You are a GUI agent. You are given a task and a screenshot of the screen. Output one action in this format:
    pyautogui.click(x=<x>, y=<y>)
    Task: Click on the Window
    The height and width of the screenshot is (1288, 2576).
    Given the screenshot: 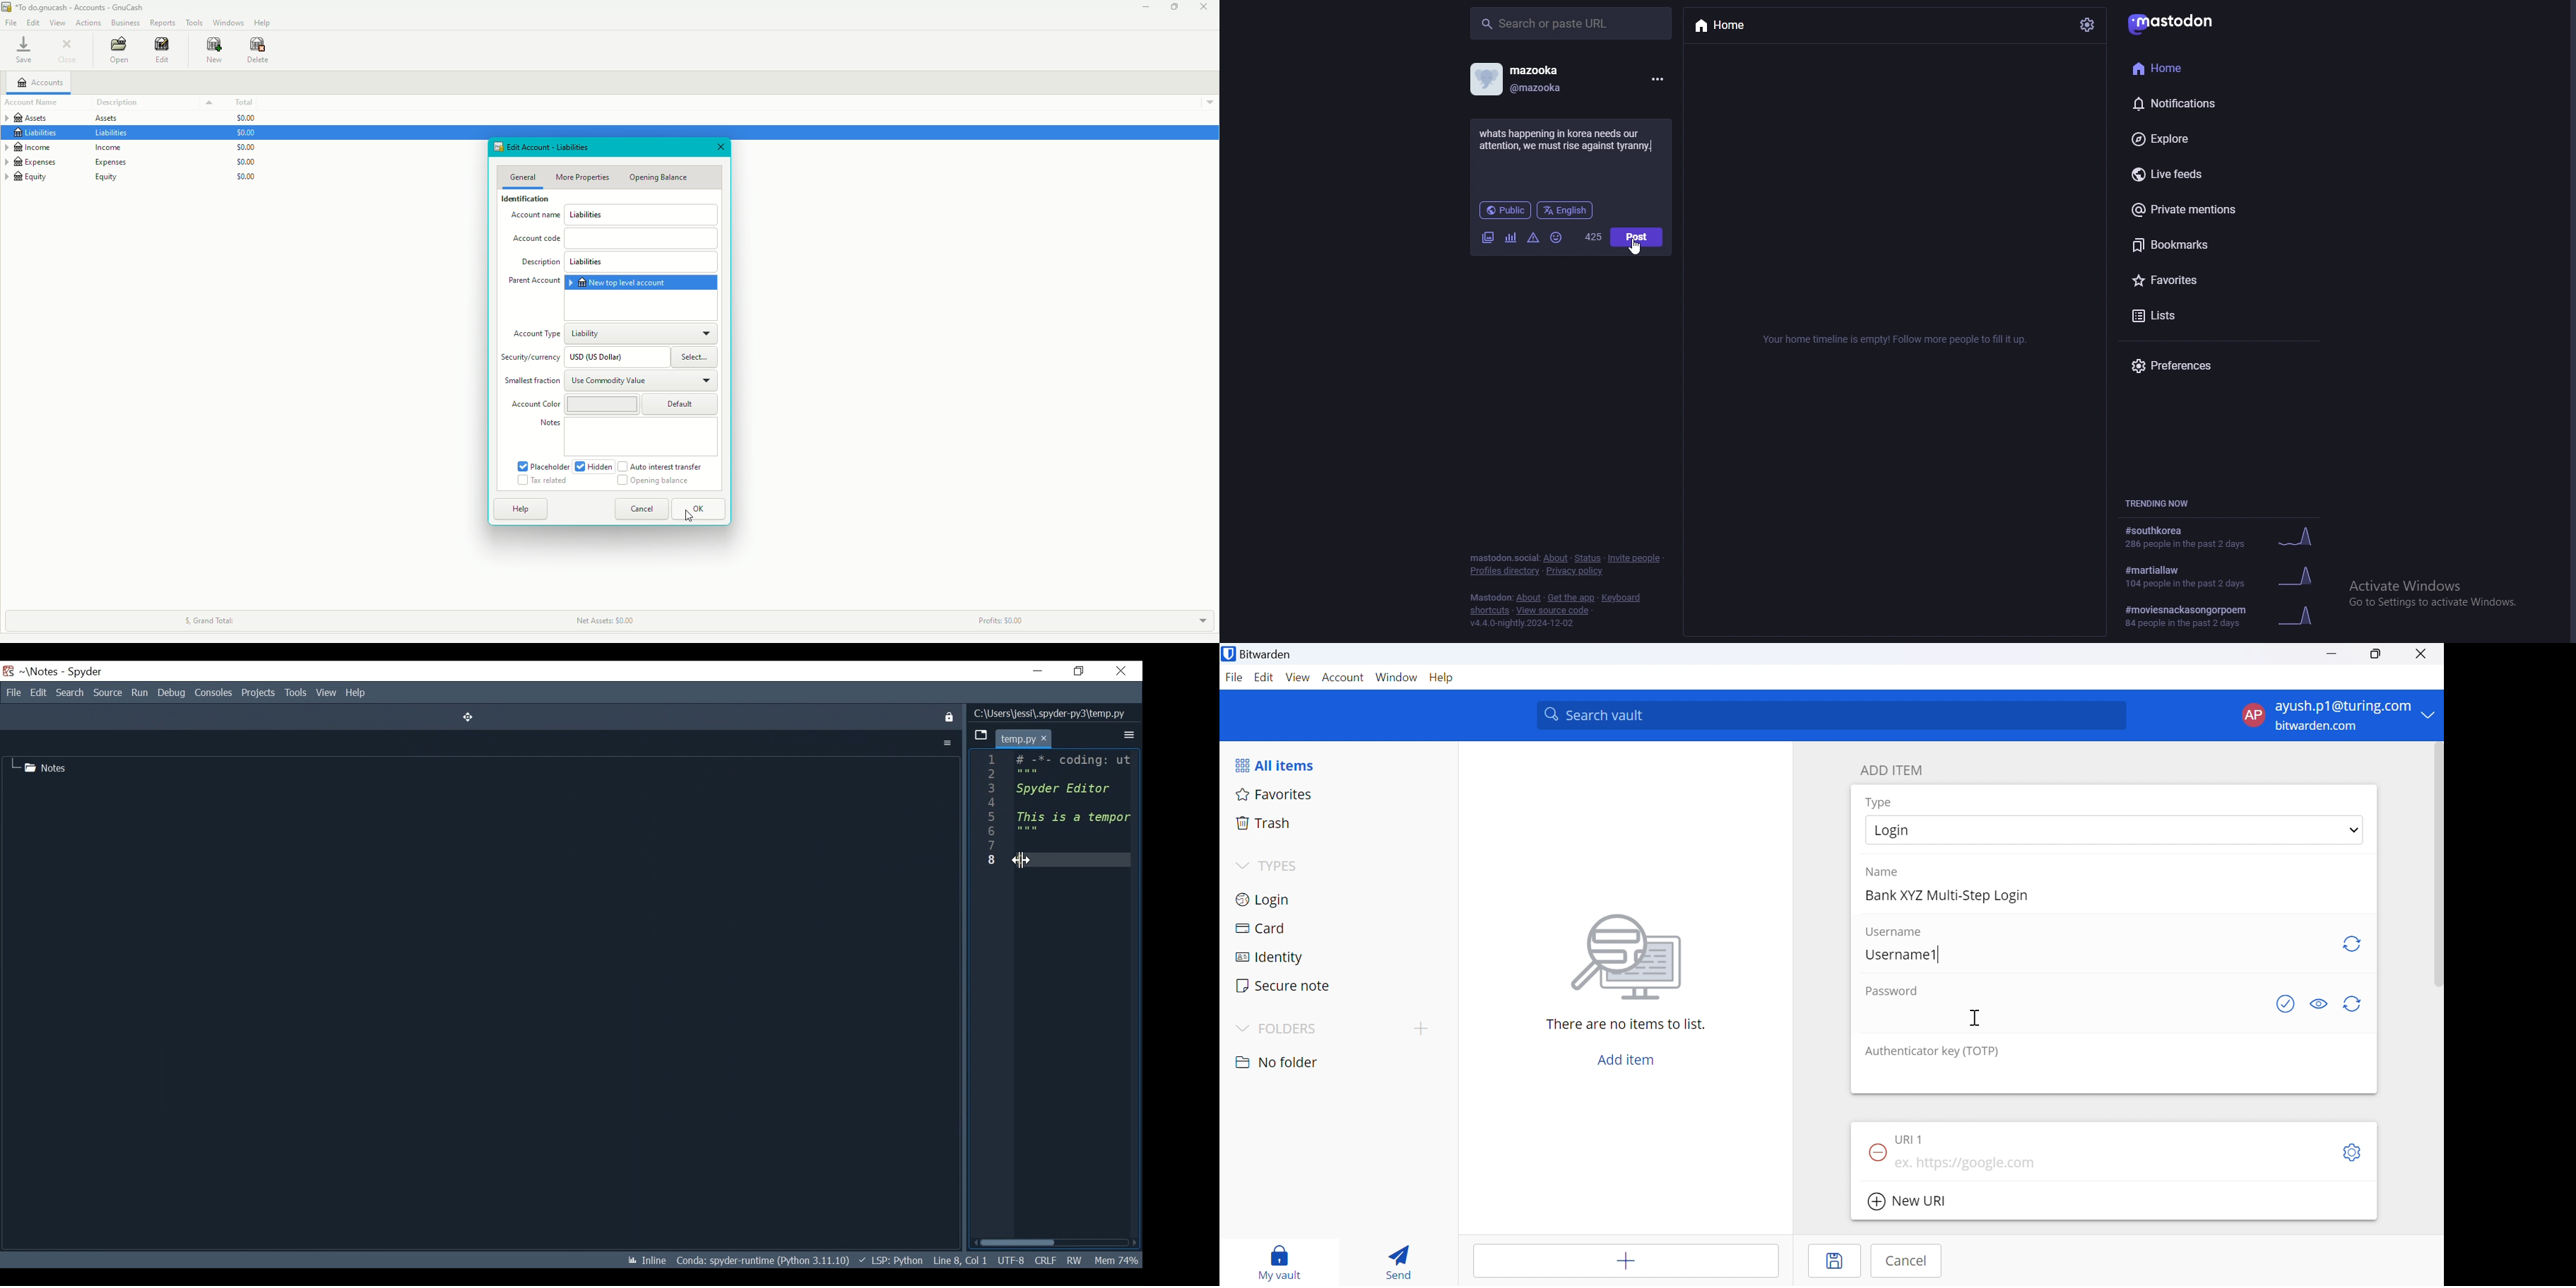 What is the action you would take?
    pyautogui.click(x=1396, y=677)
    